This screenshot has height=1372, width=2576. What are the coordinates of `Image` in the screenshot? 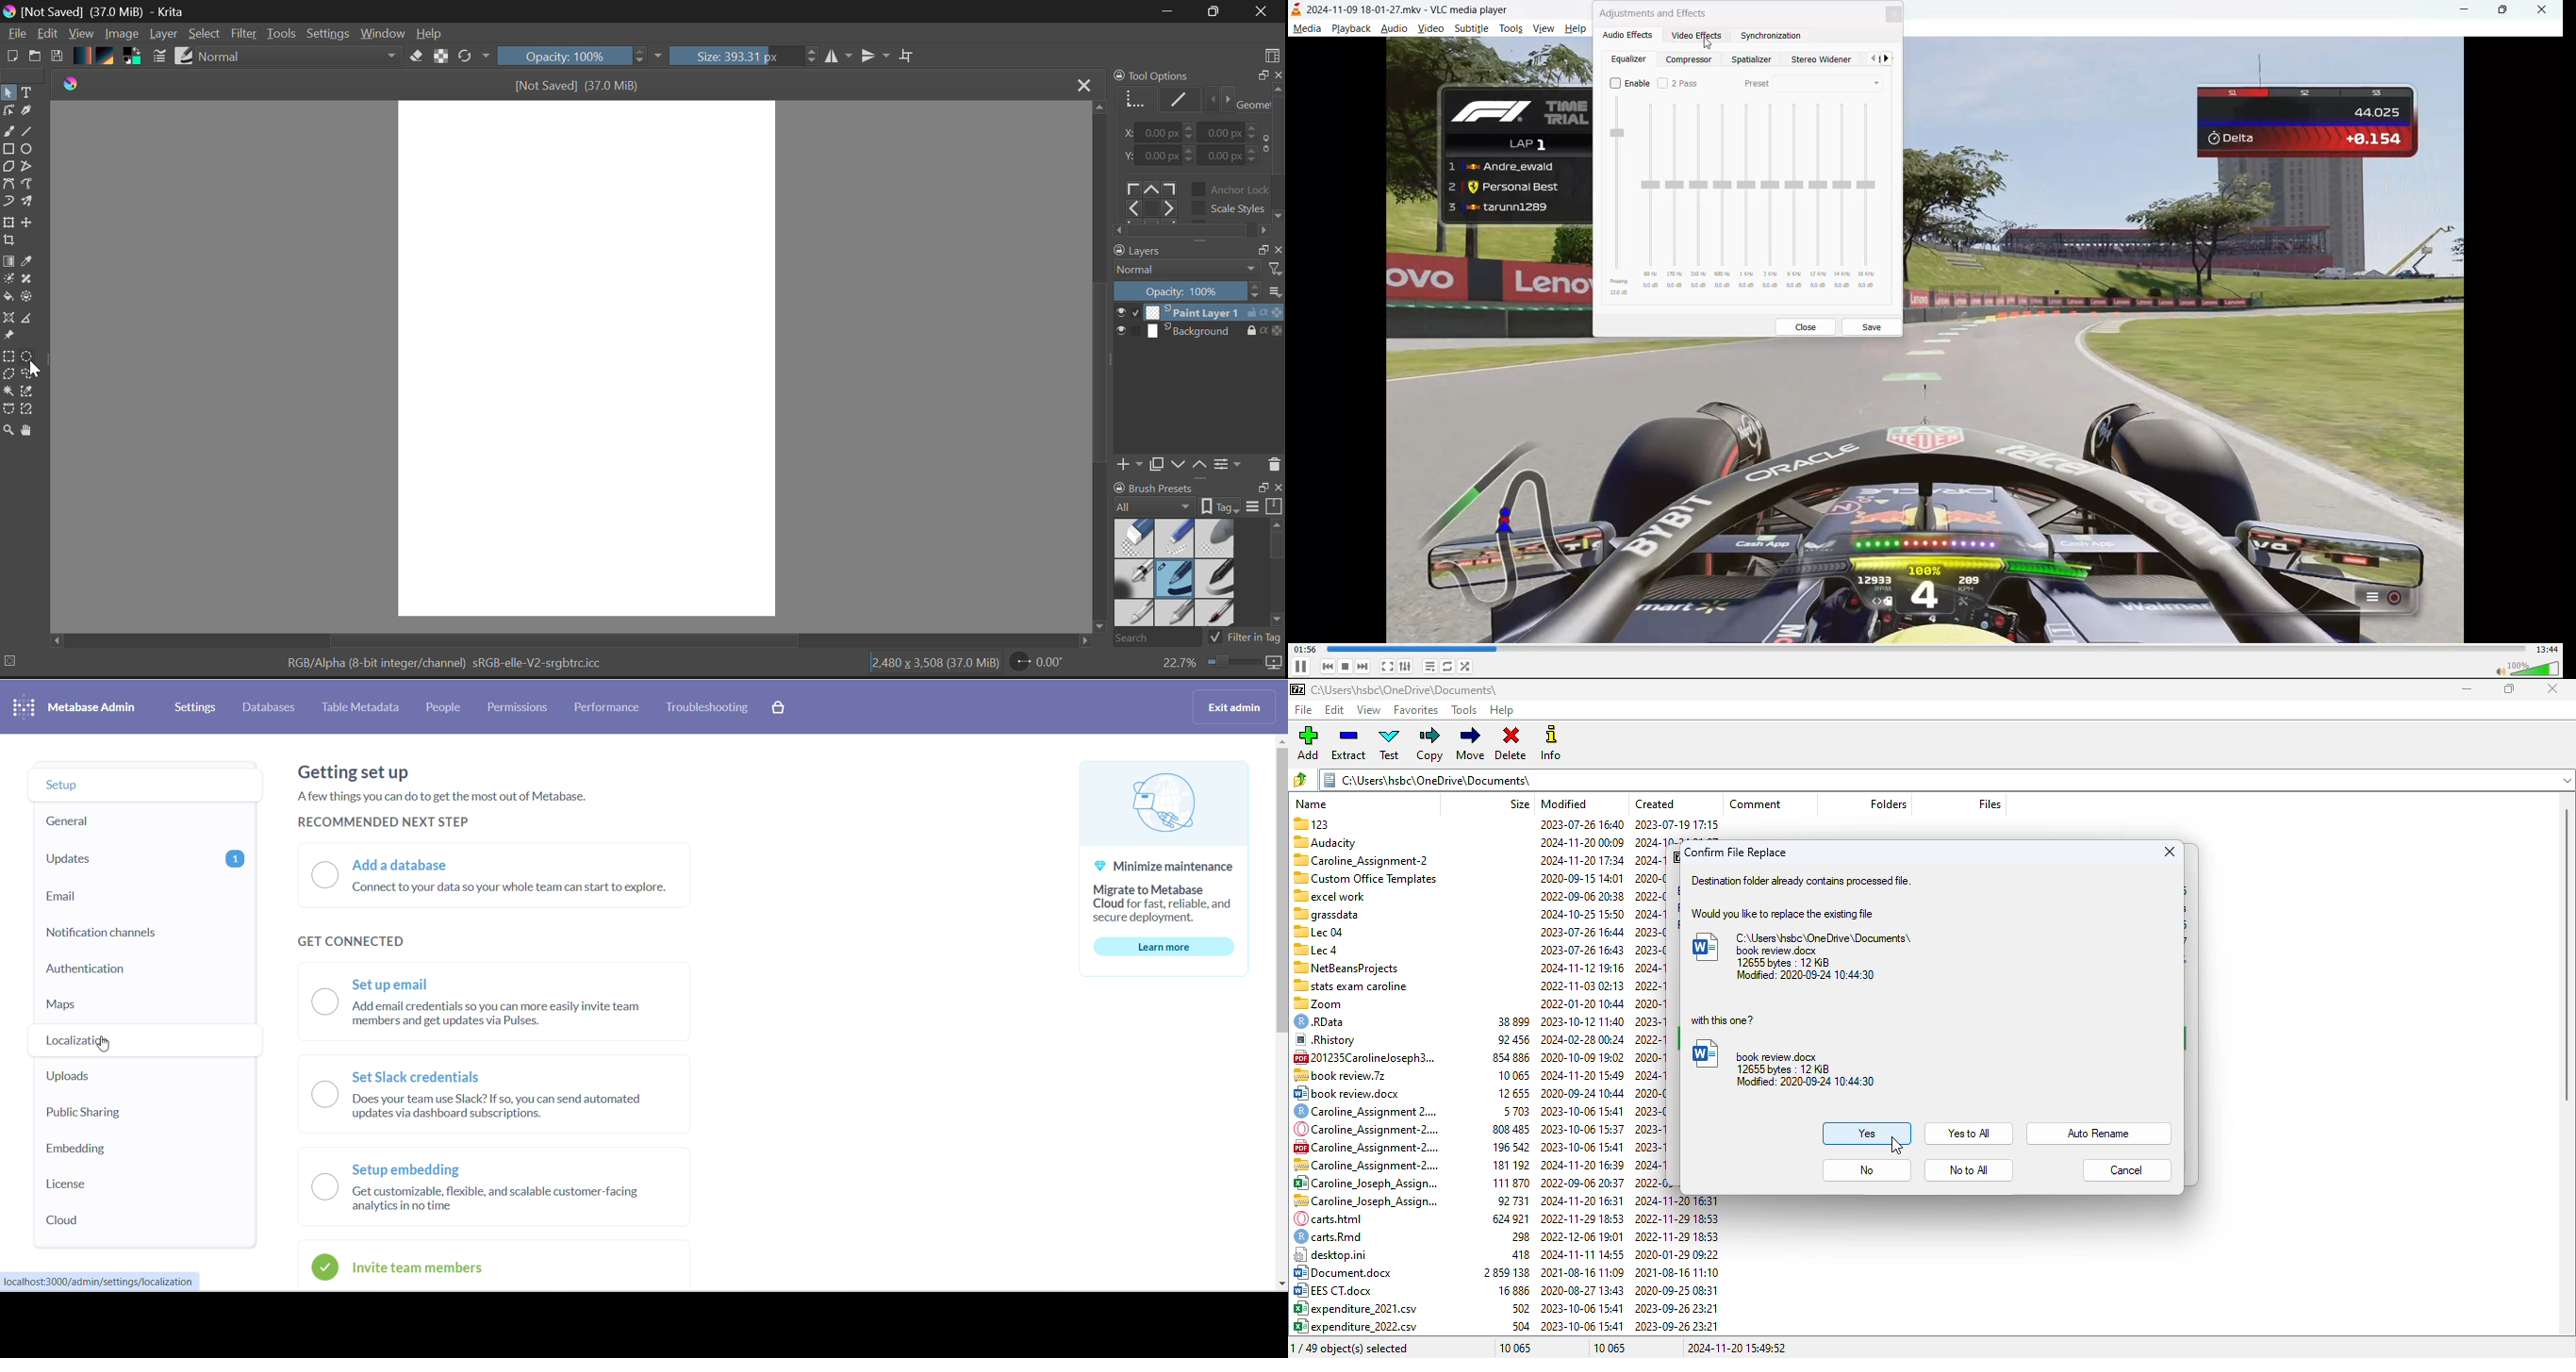 It's located at (122, 33).